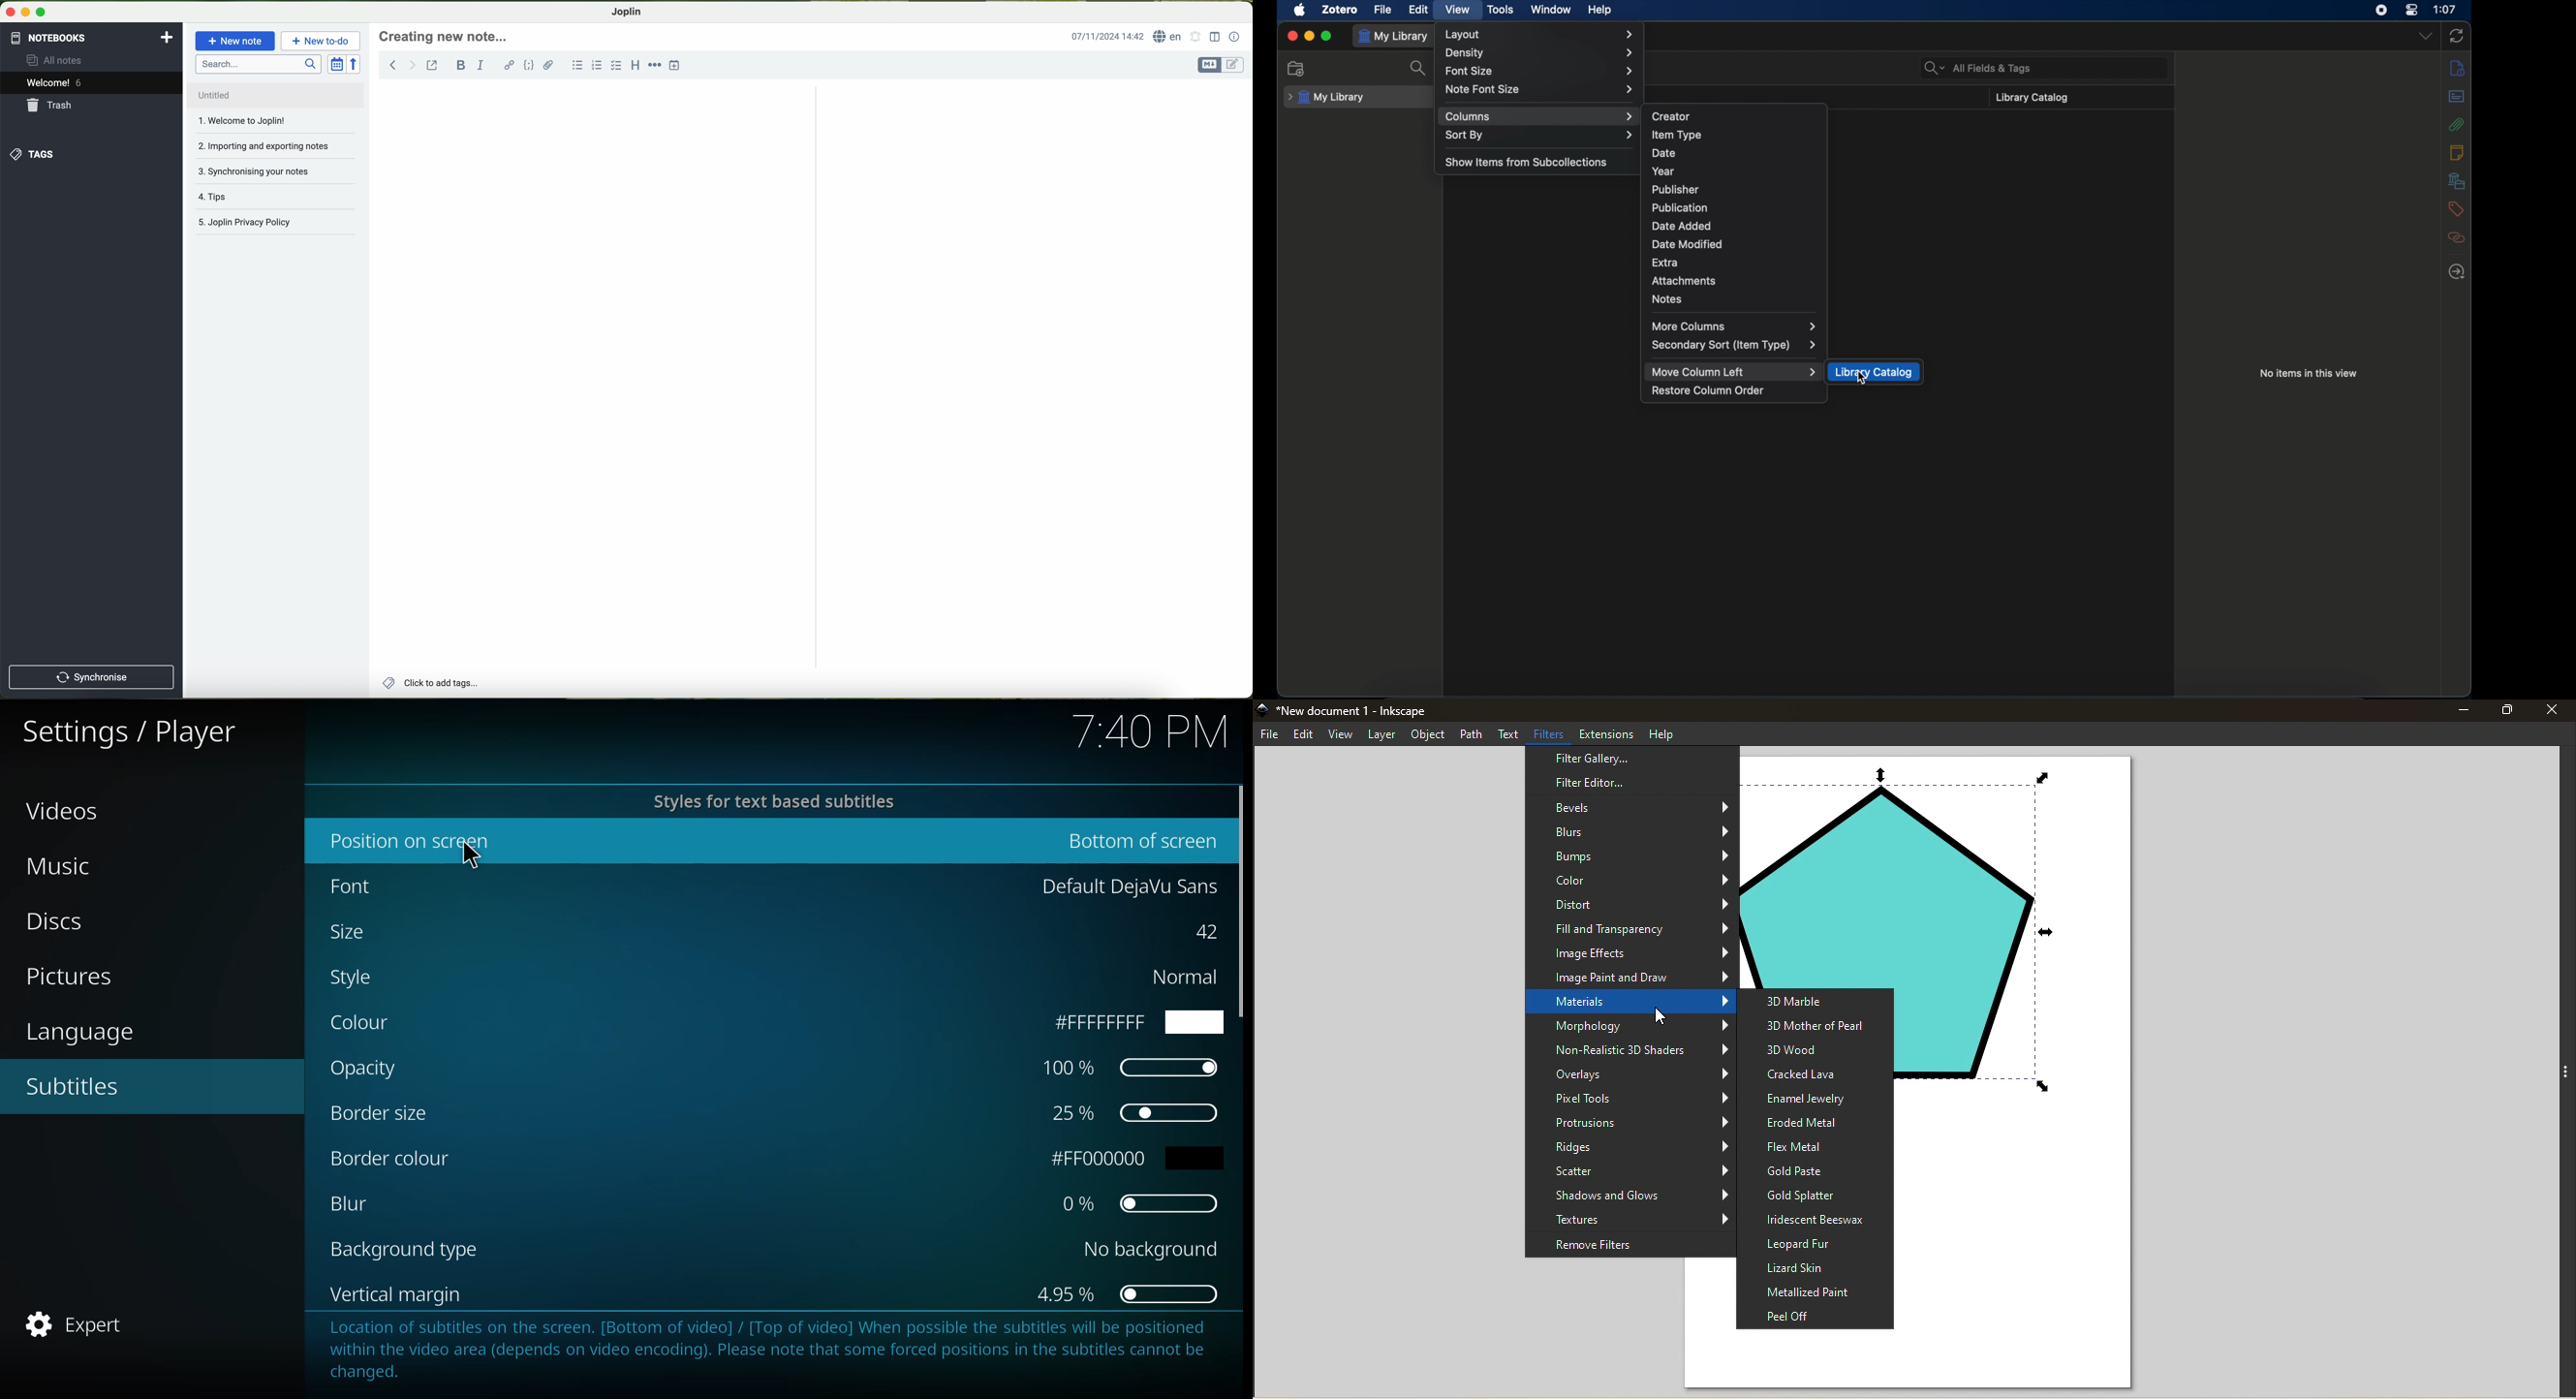 This screenshot has width=2576, height=1400. Describe the element at coordinates (92, 37) in the screenshot. I see `notebooks` at that location.